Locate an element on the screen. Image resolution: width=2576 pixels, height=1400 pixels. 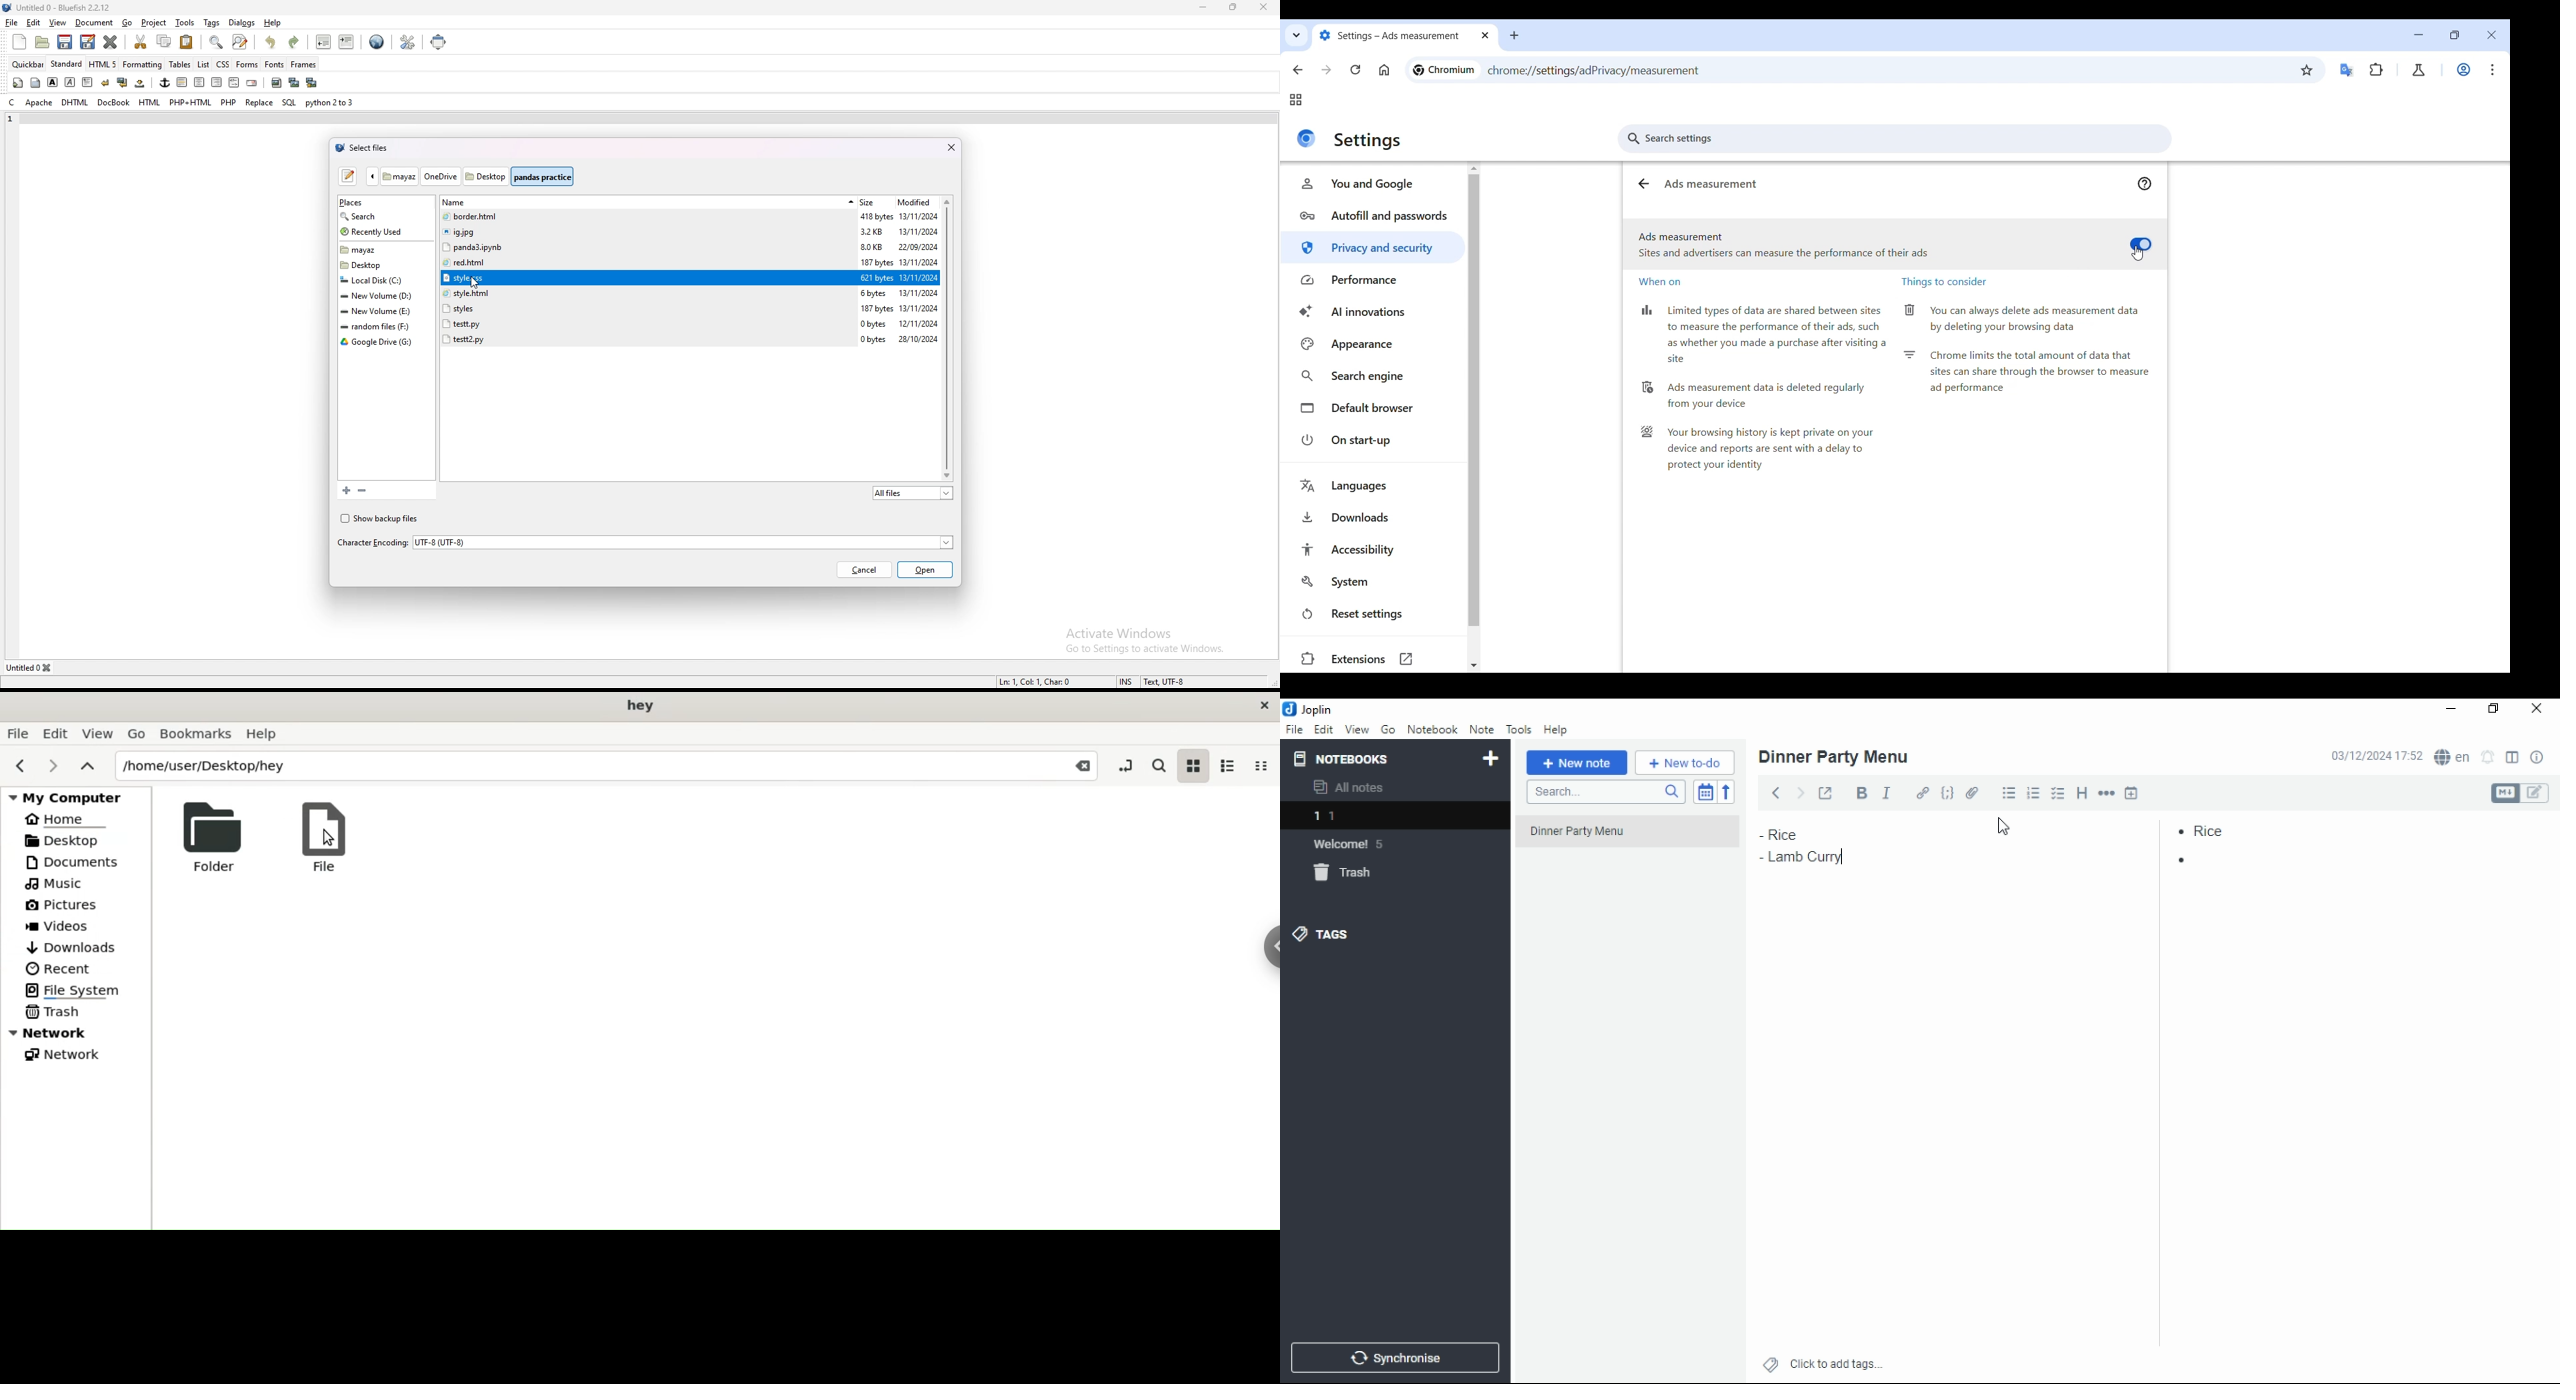
numbered list is located at coordinates (2036, 793).